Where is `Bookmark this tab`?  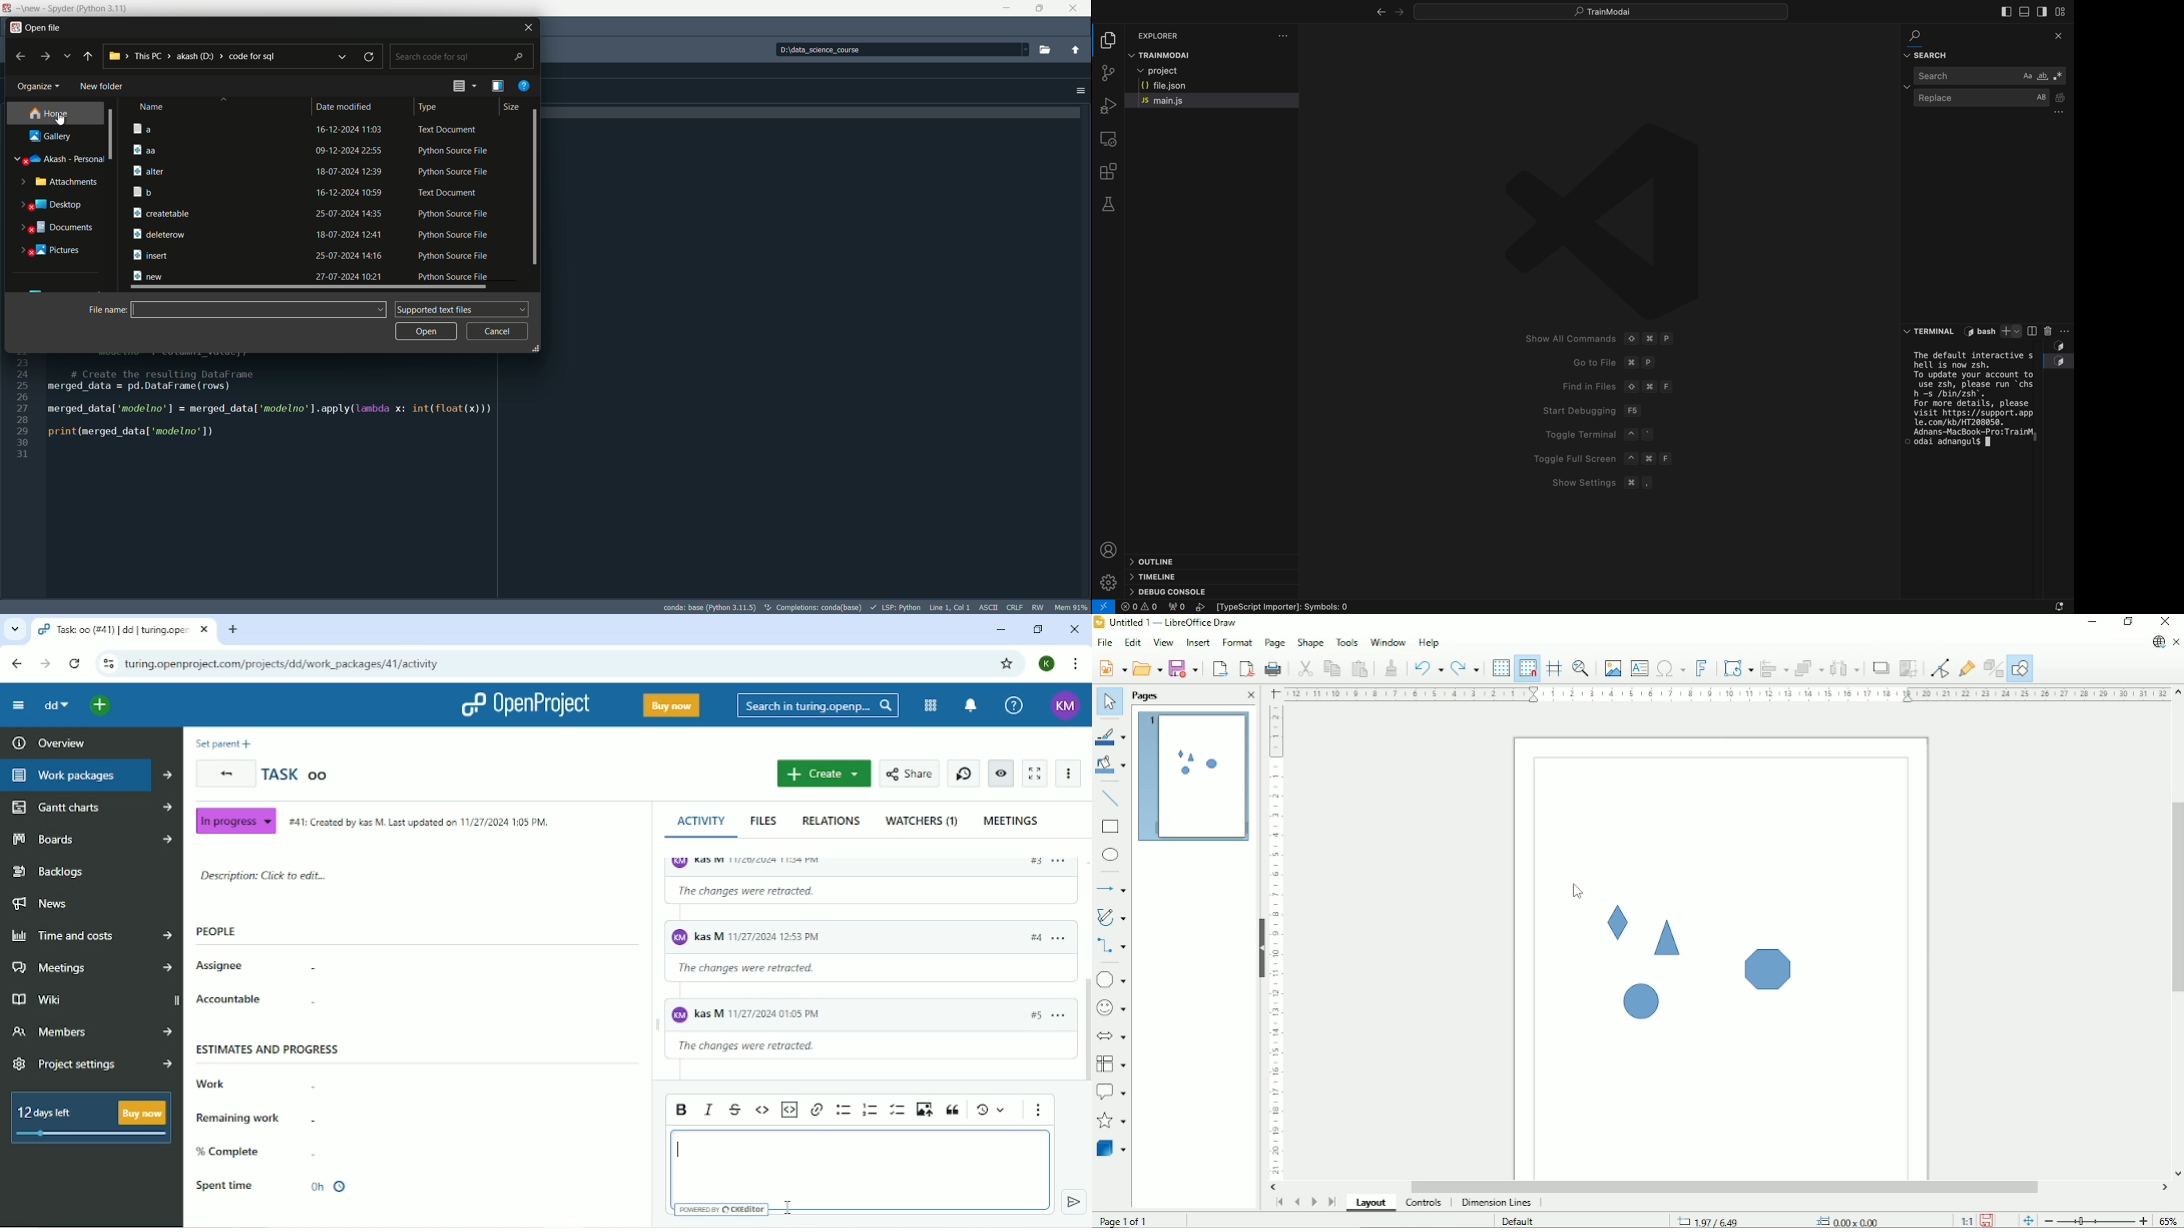
Bookmark this tab is located at coordinates (1007, 662).